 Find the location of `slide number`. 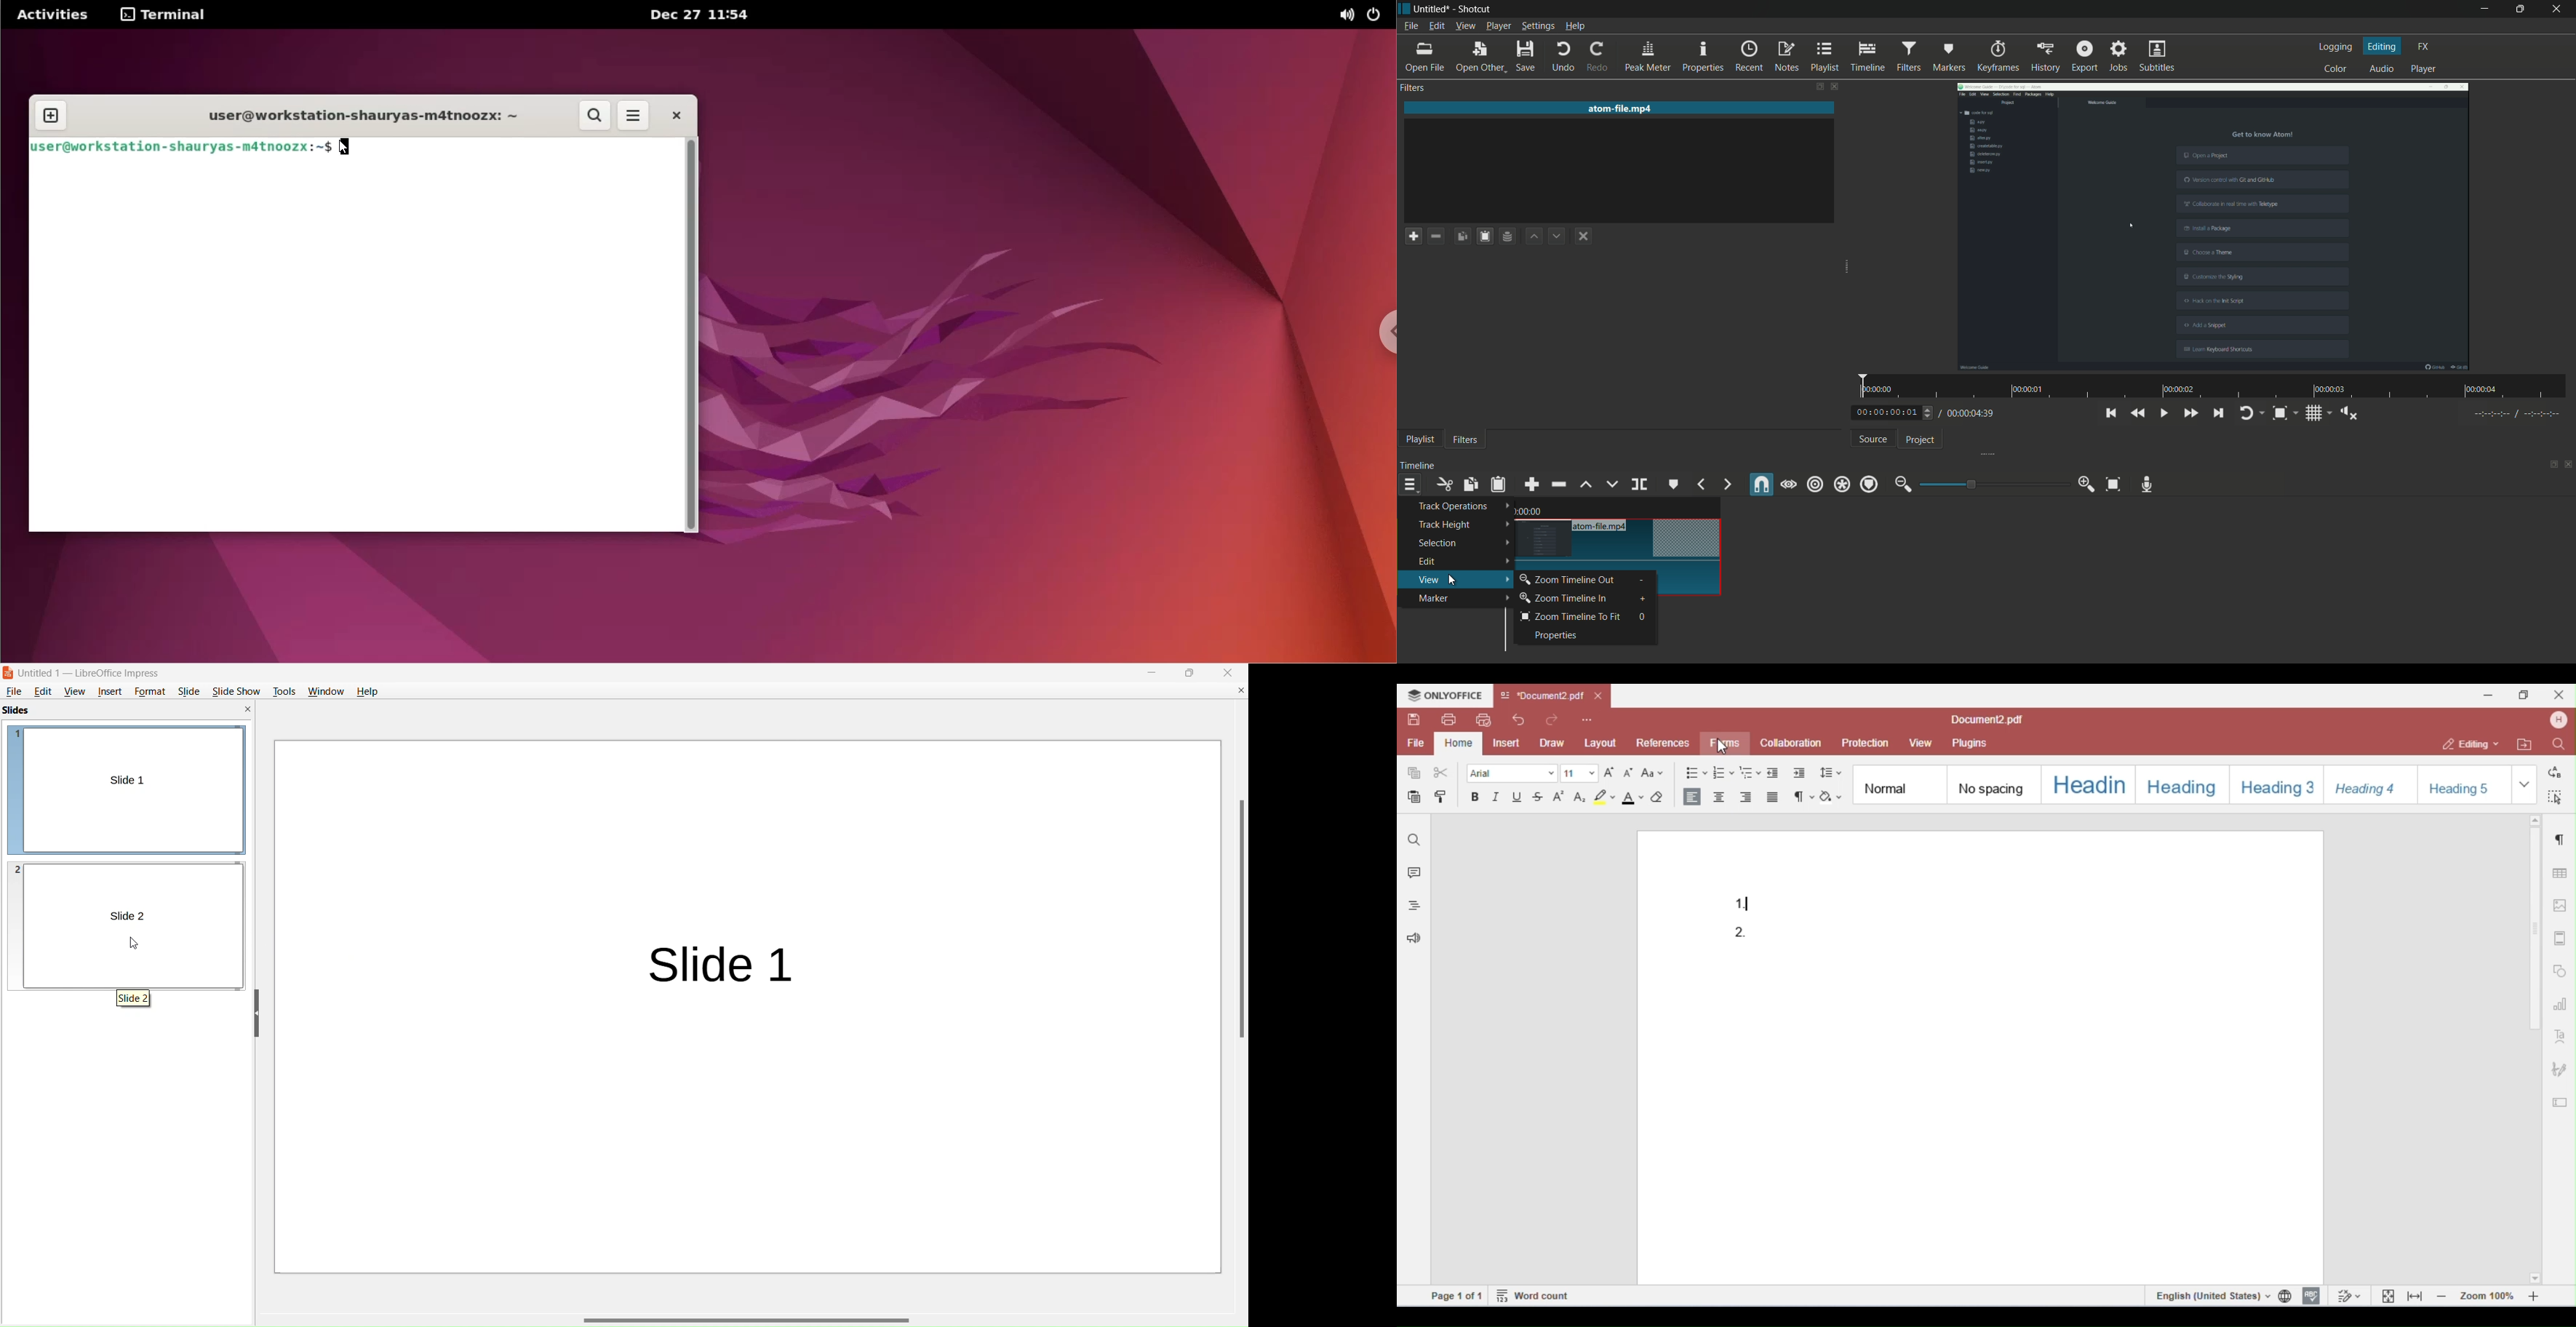

slide number is located at coordinates (16, 866).